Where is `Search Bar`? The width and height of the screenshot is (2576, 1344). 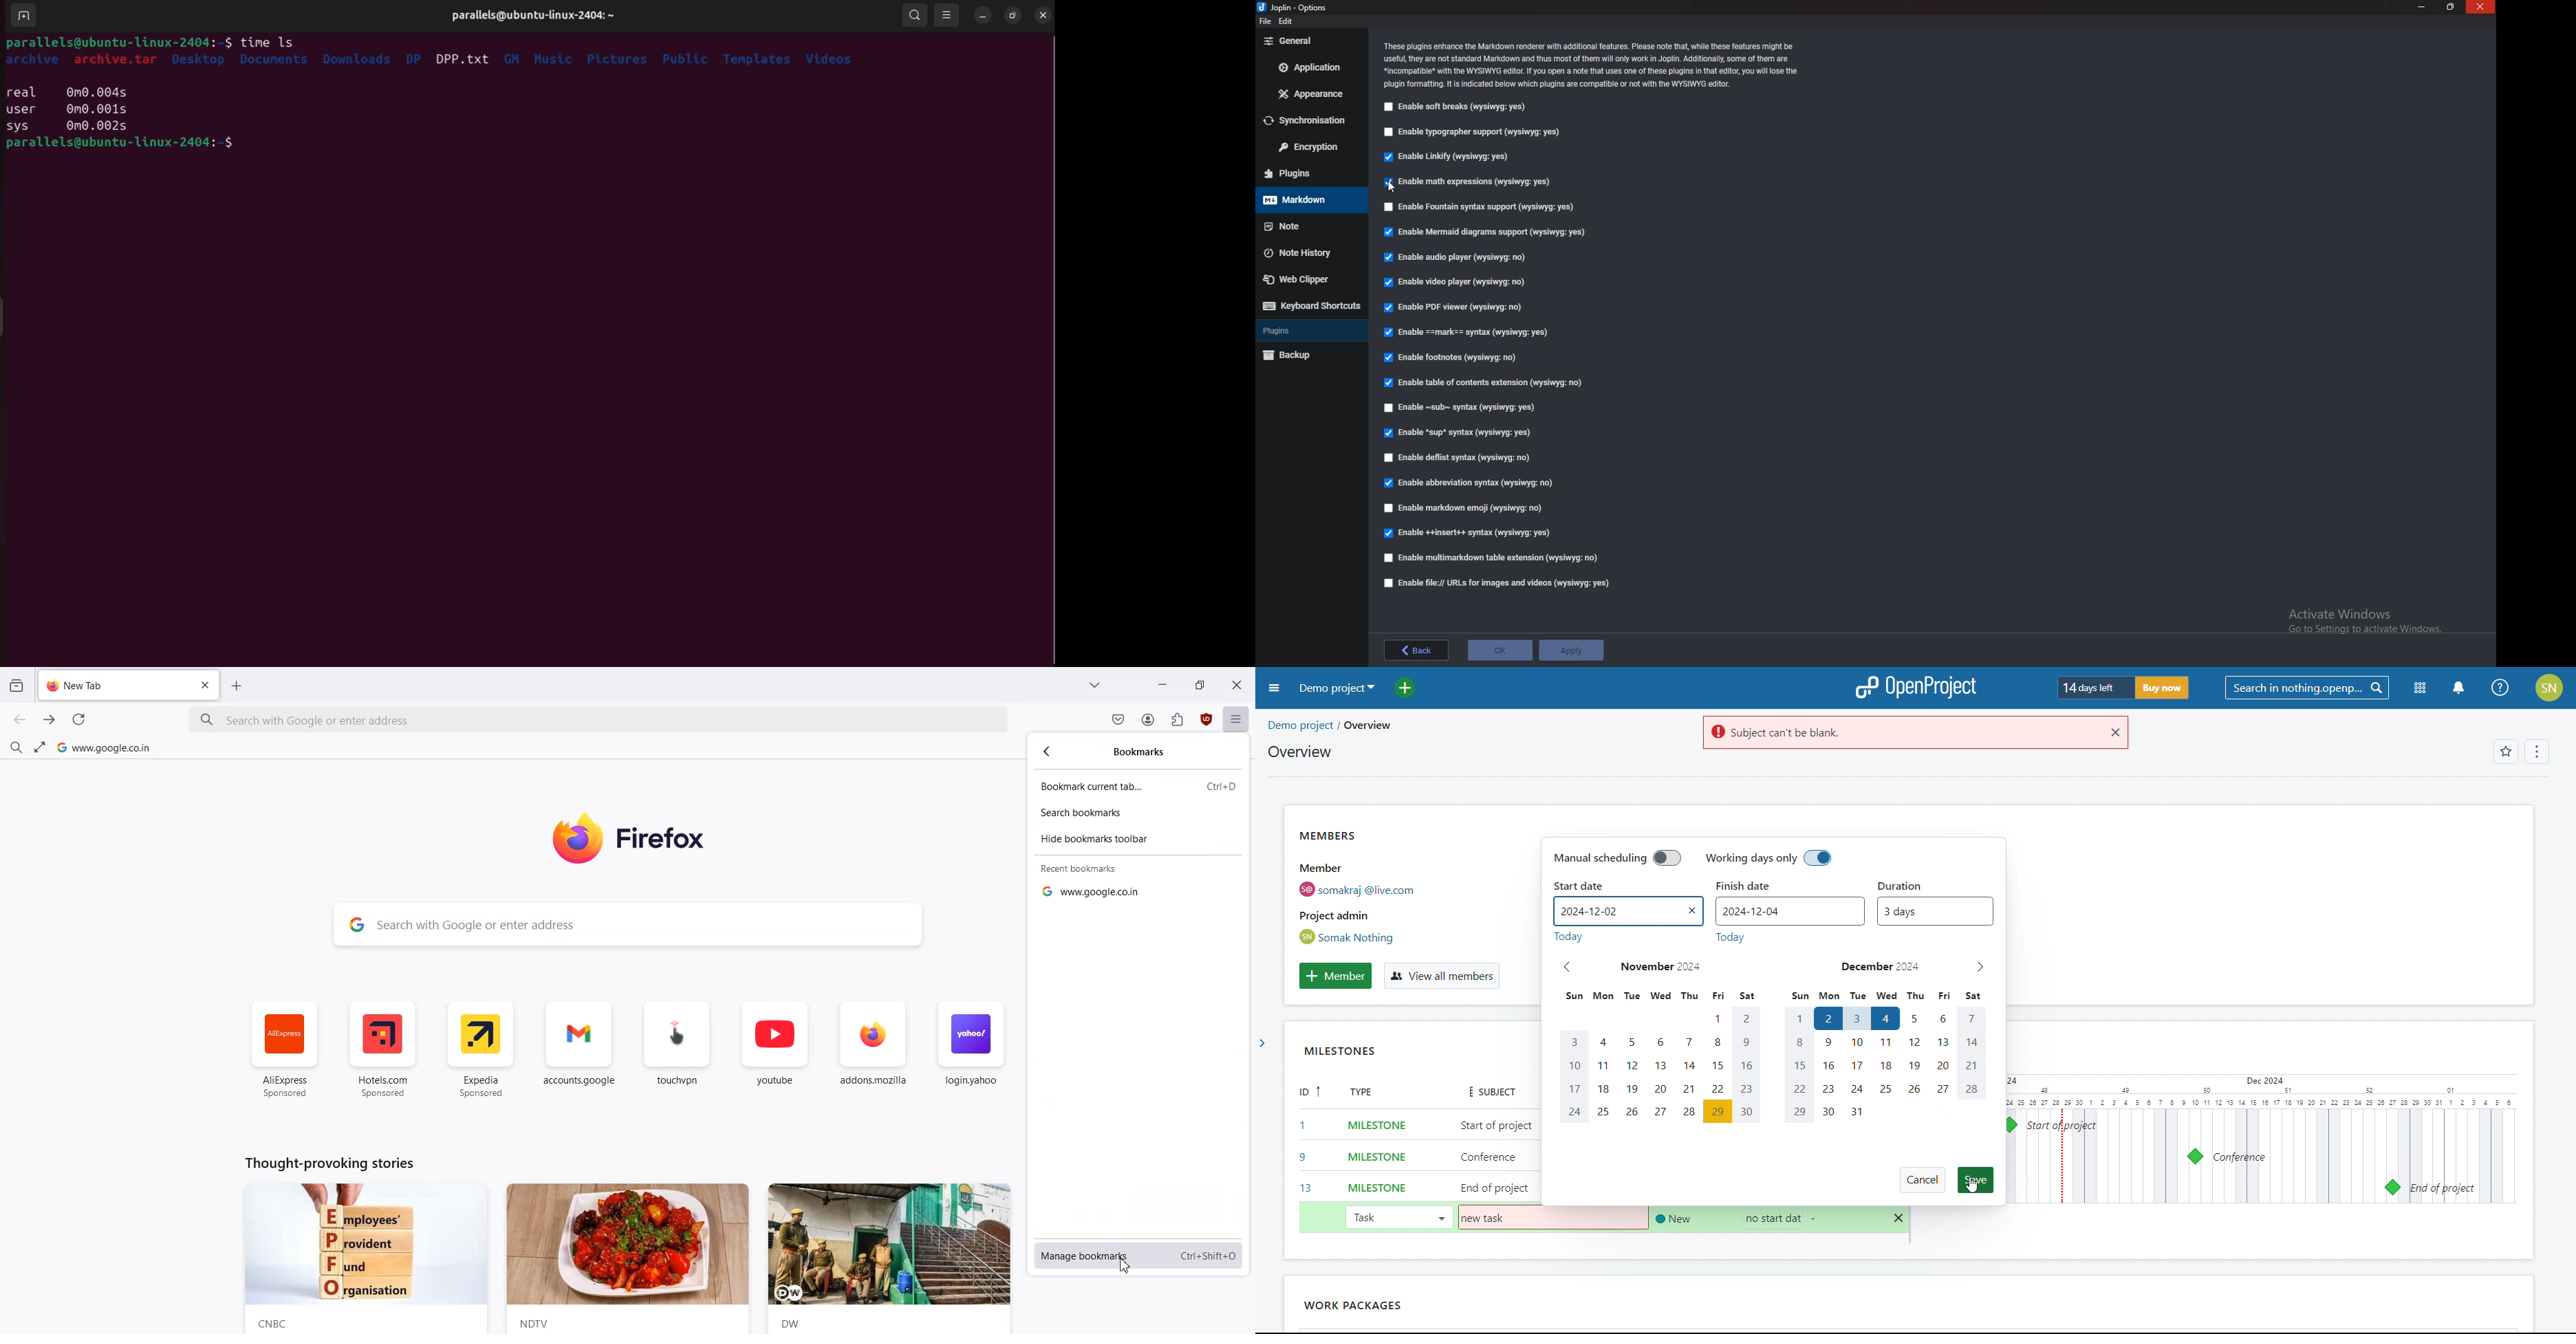 Search Bar is located at coordinates (629, 924).